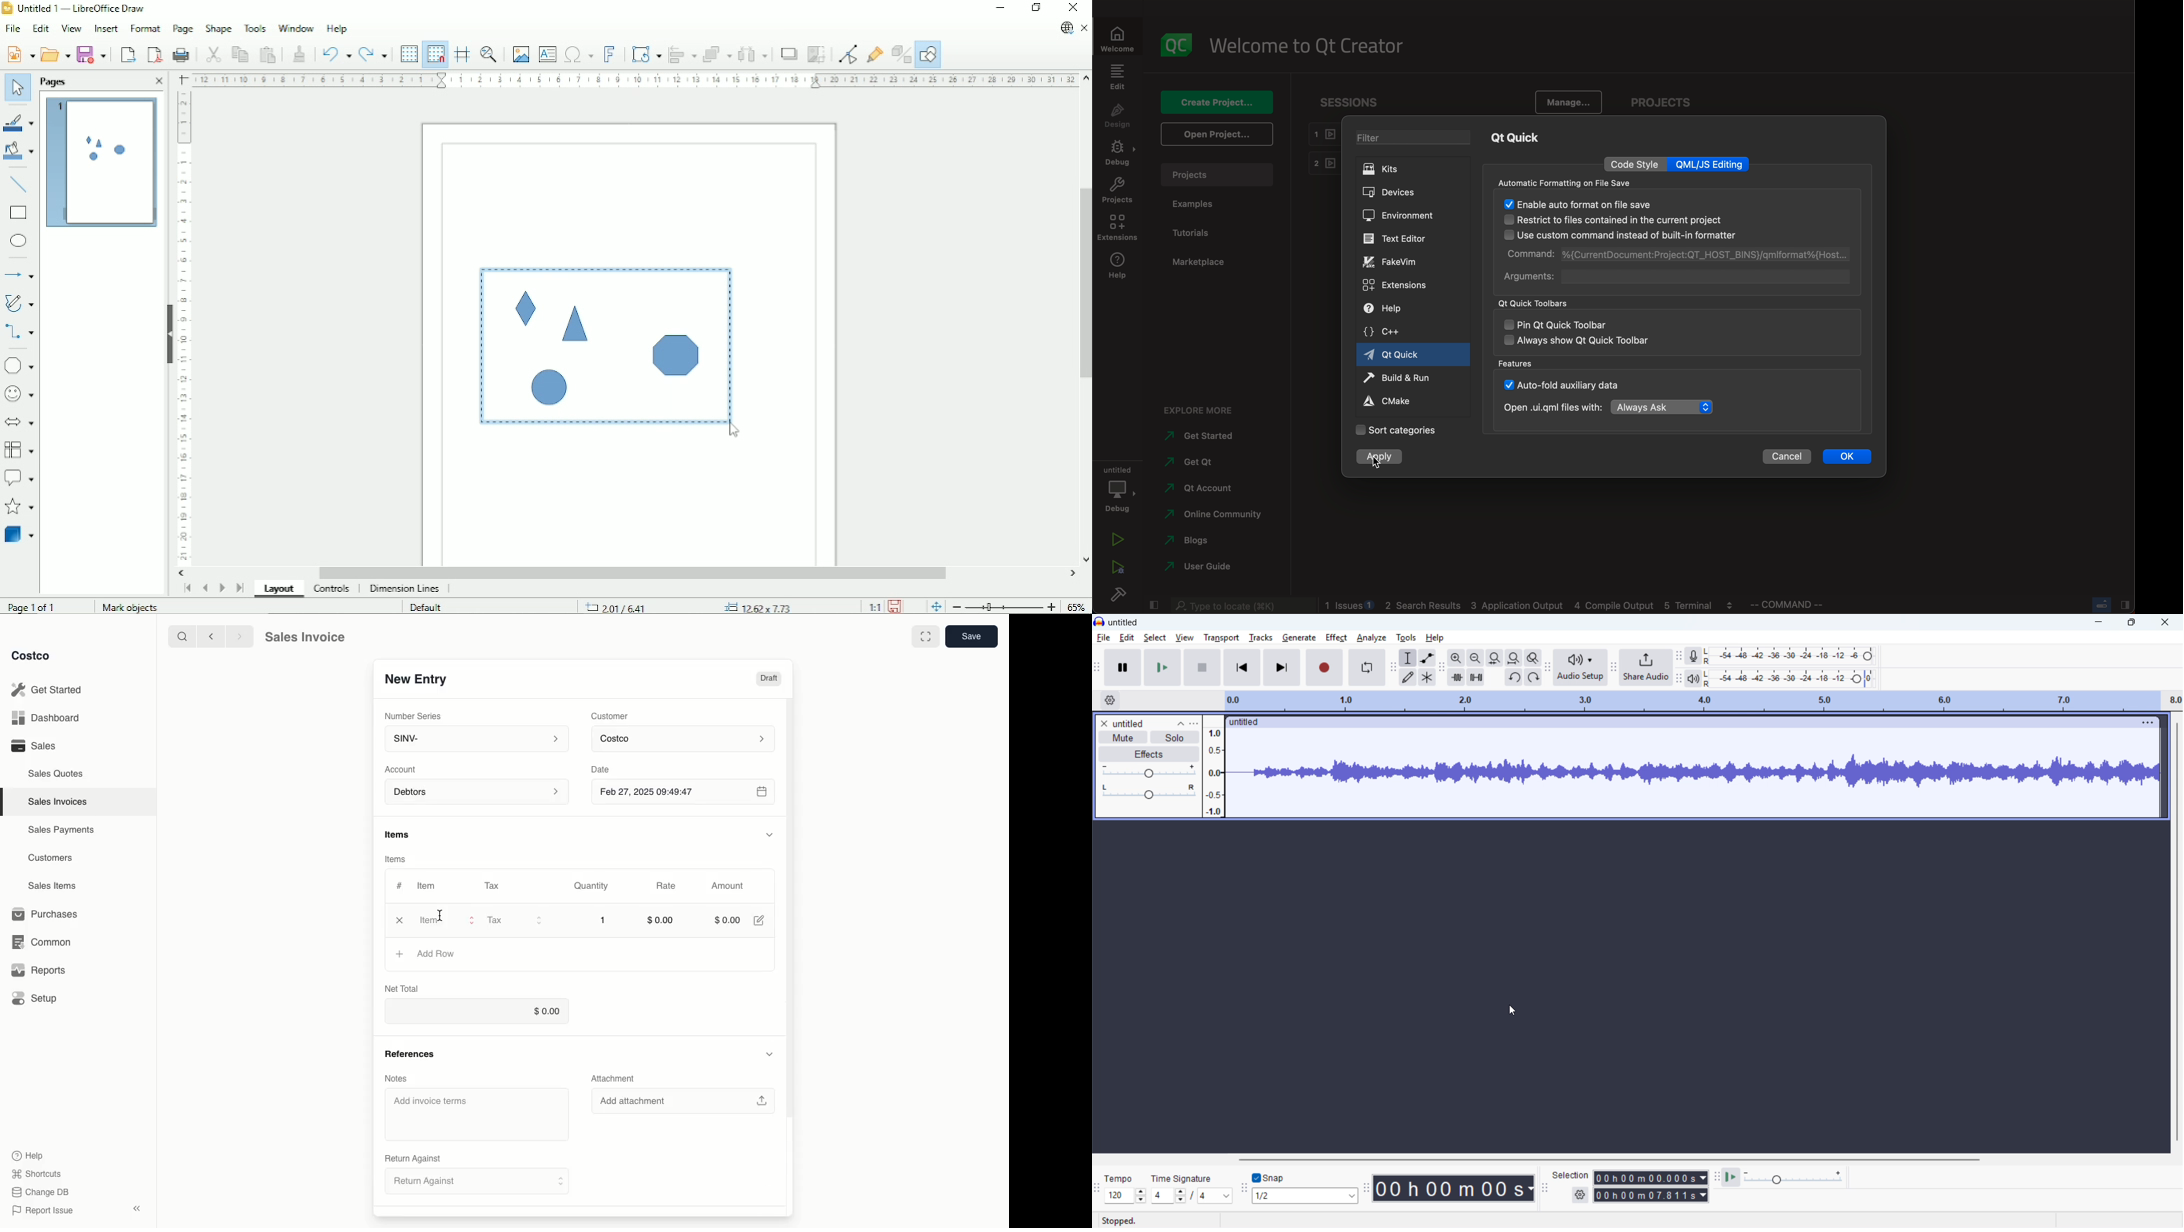  What do you see at coordinates (21, 276) in the screenshot?
I see `Lines and arrows` at bounding box center [21, 276].